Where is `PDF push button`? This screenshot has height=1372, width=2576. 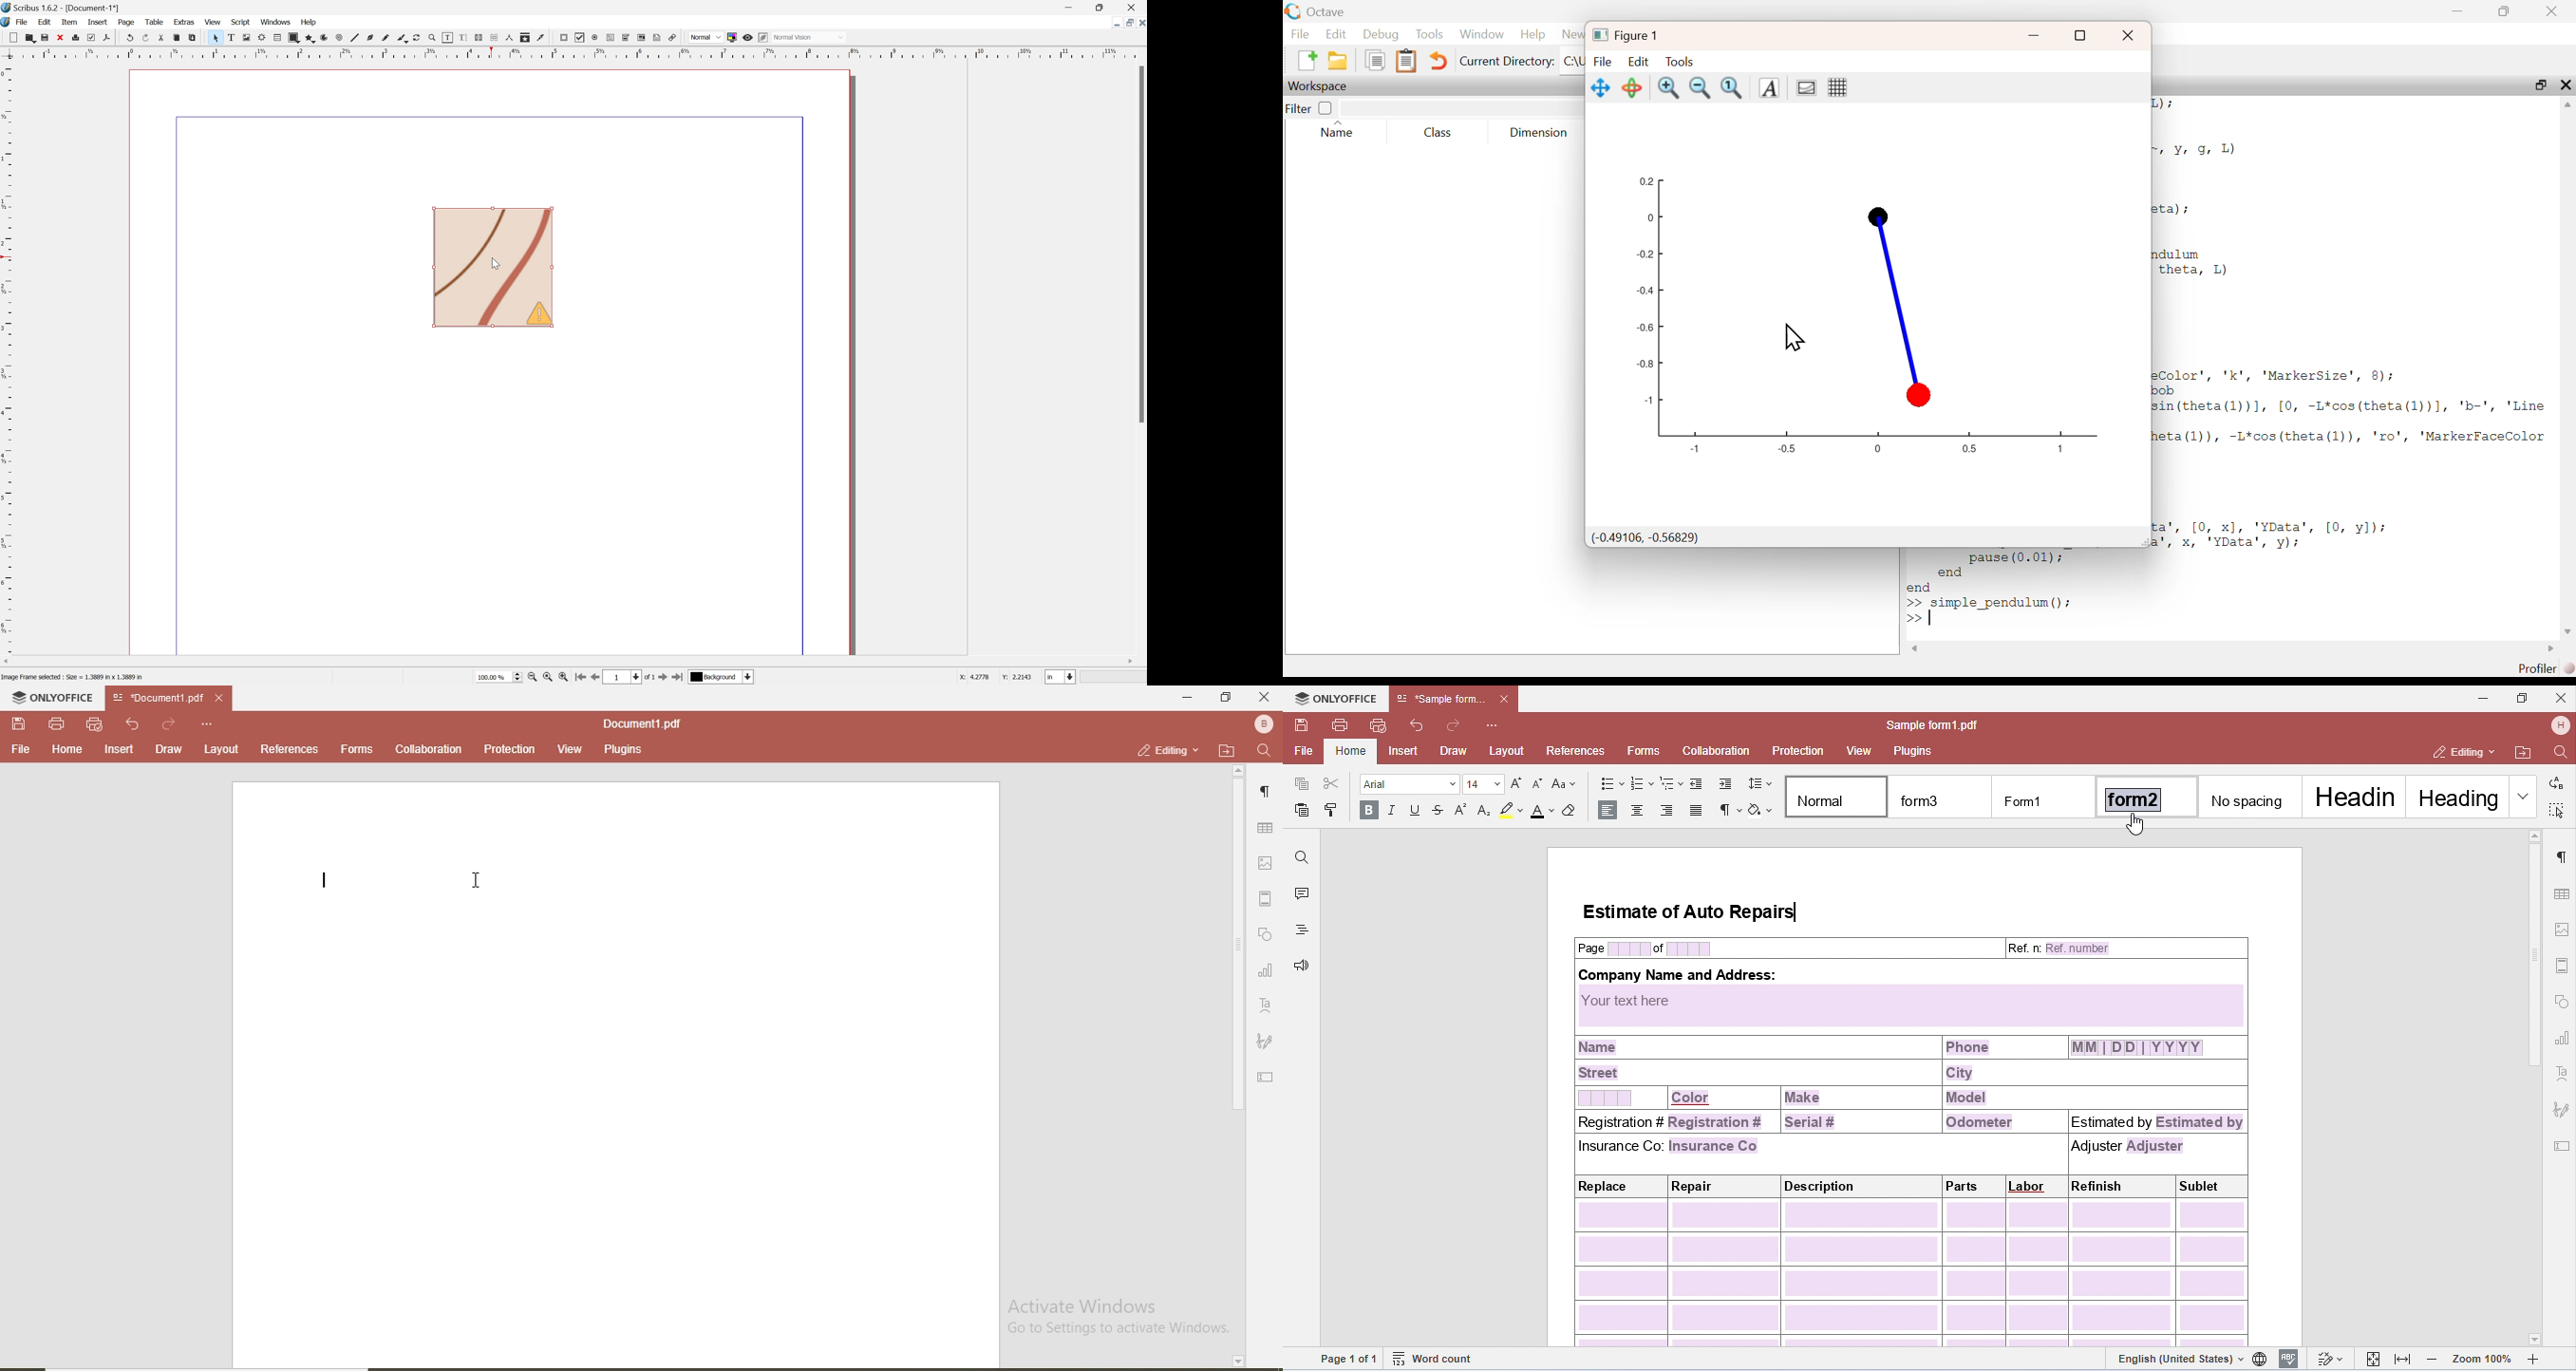 PDF push button is located at coordinates (565, 38).